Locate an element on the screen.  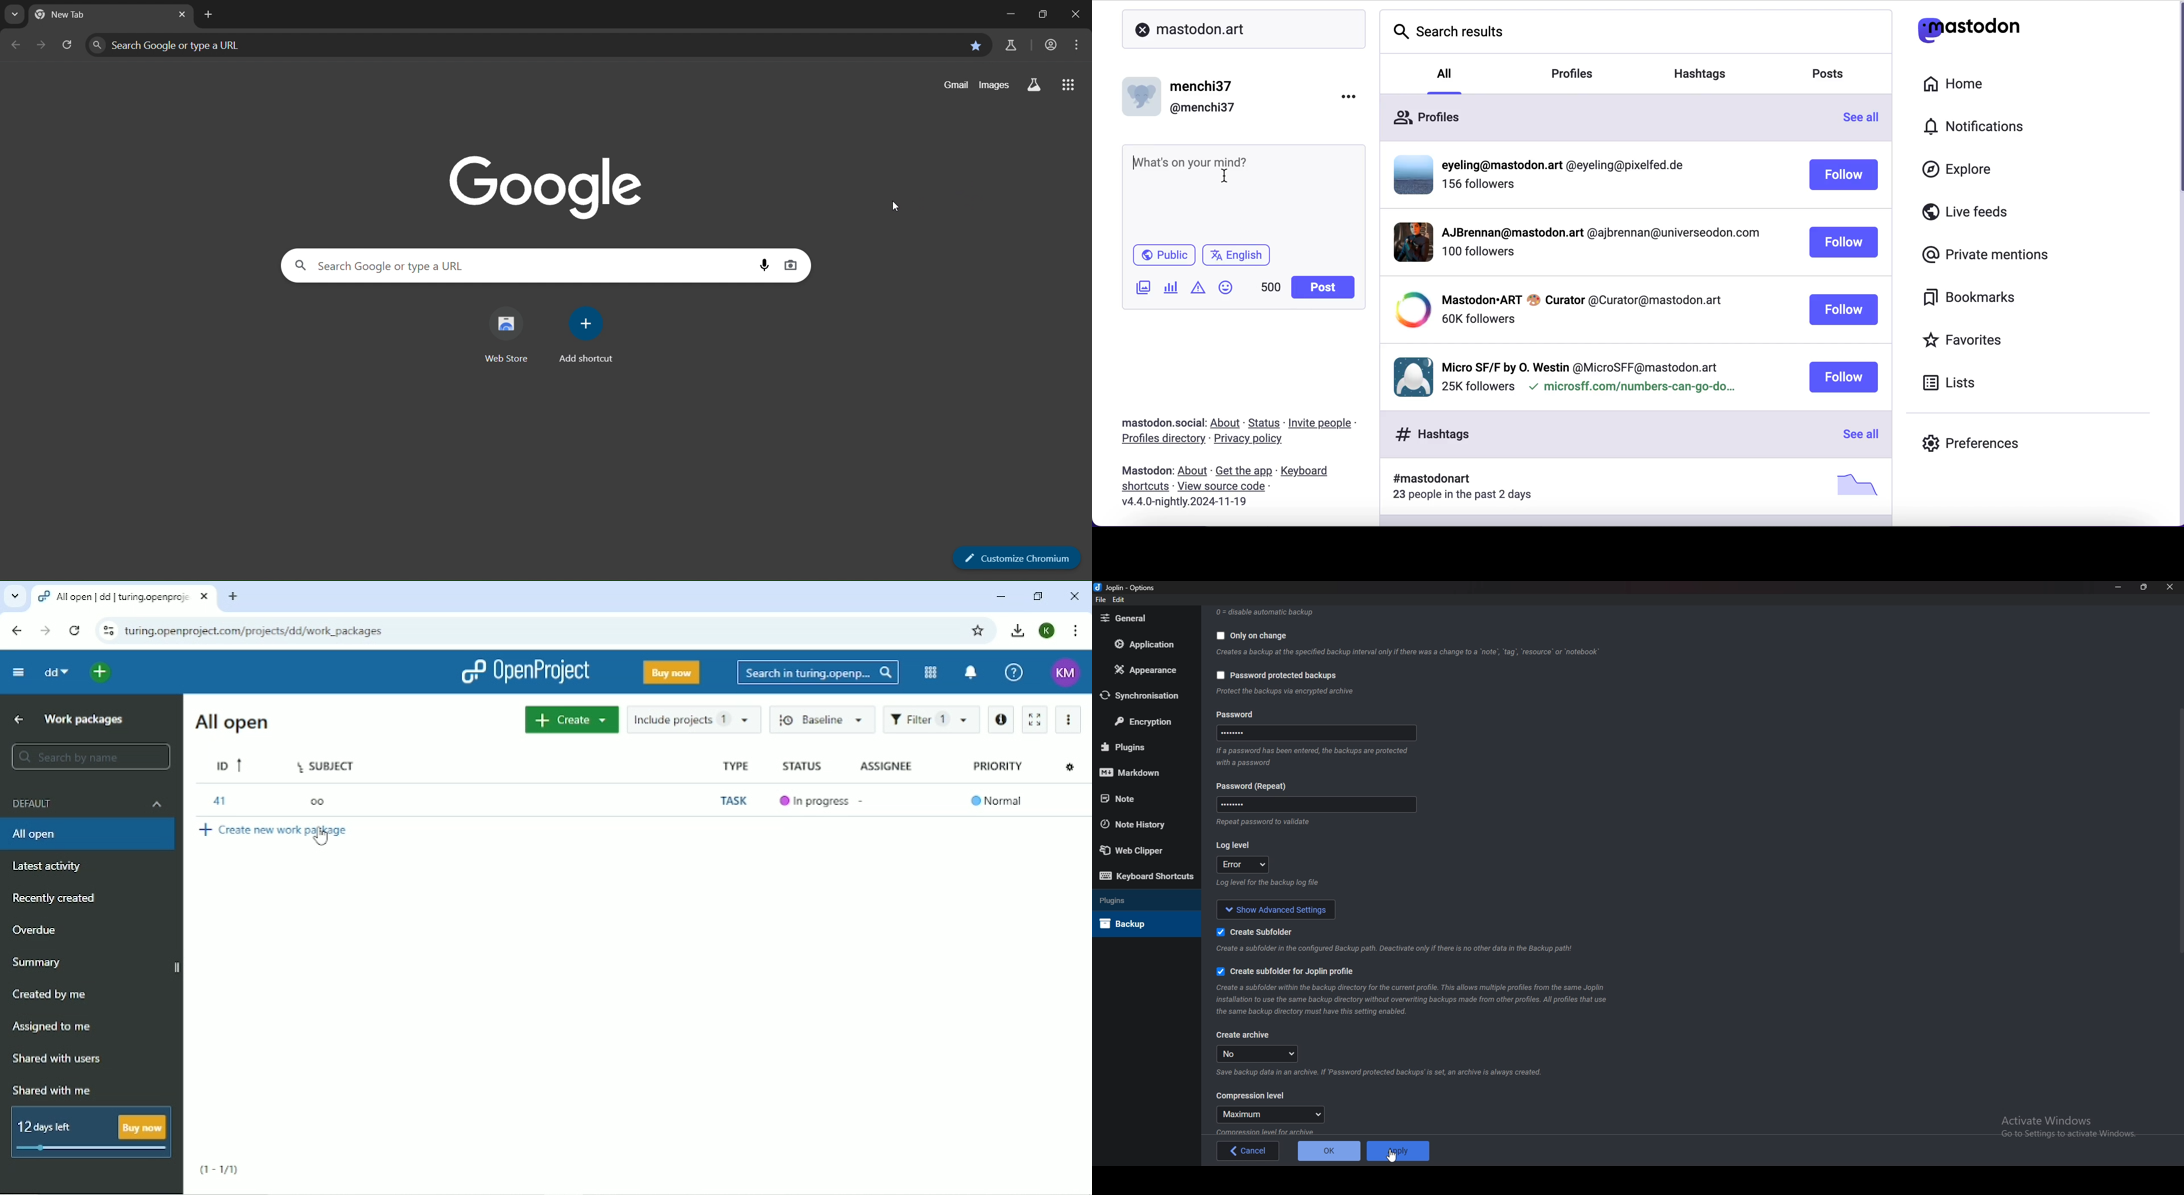
Subject is located at coordinates (326, 767).